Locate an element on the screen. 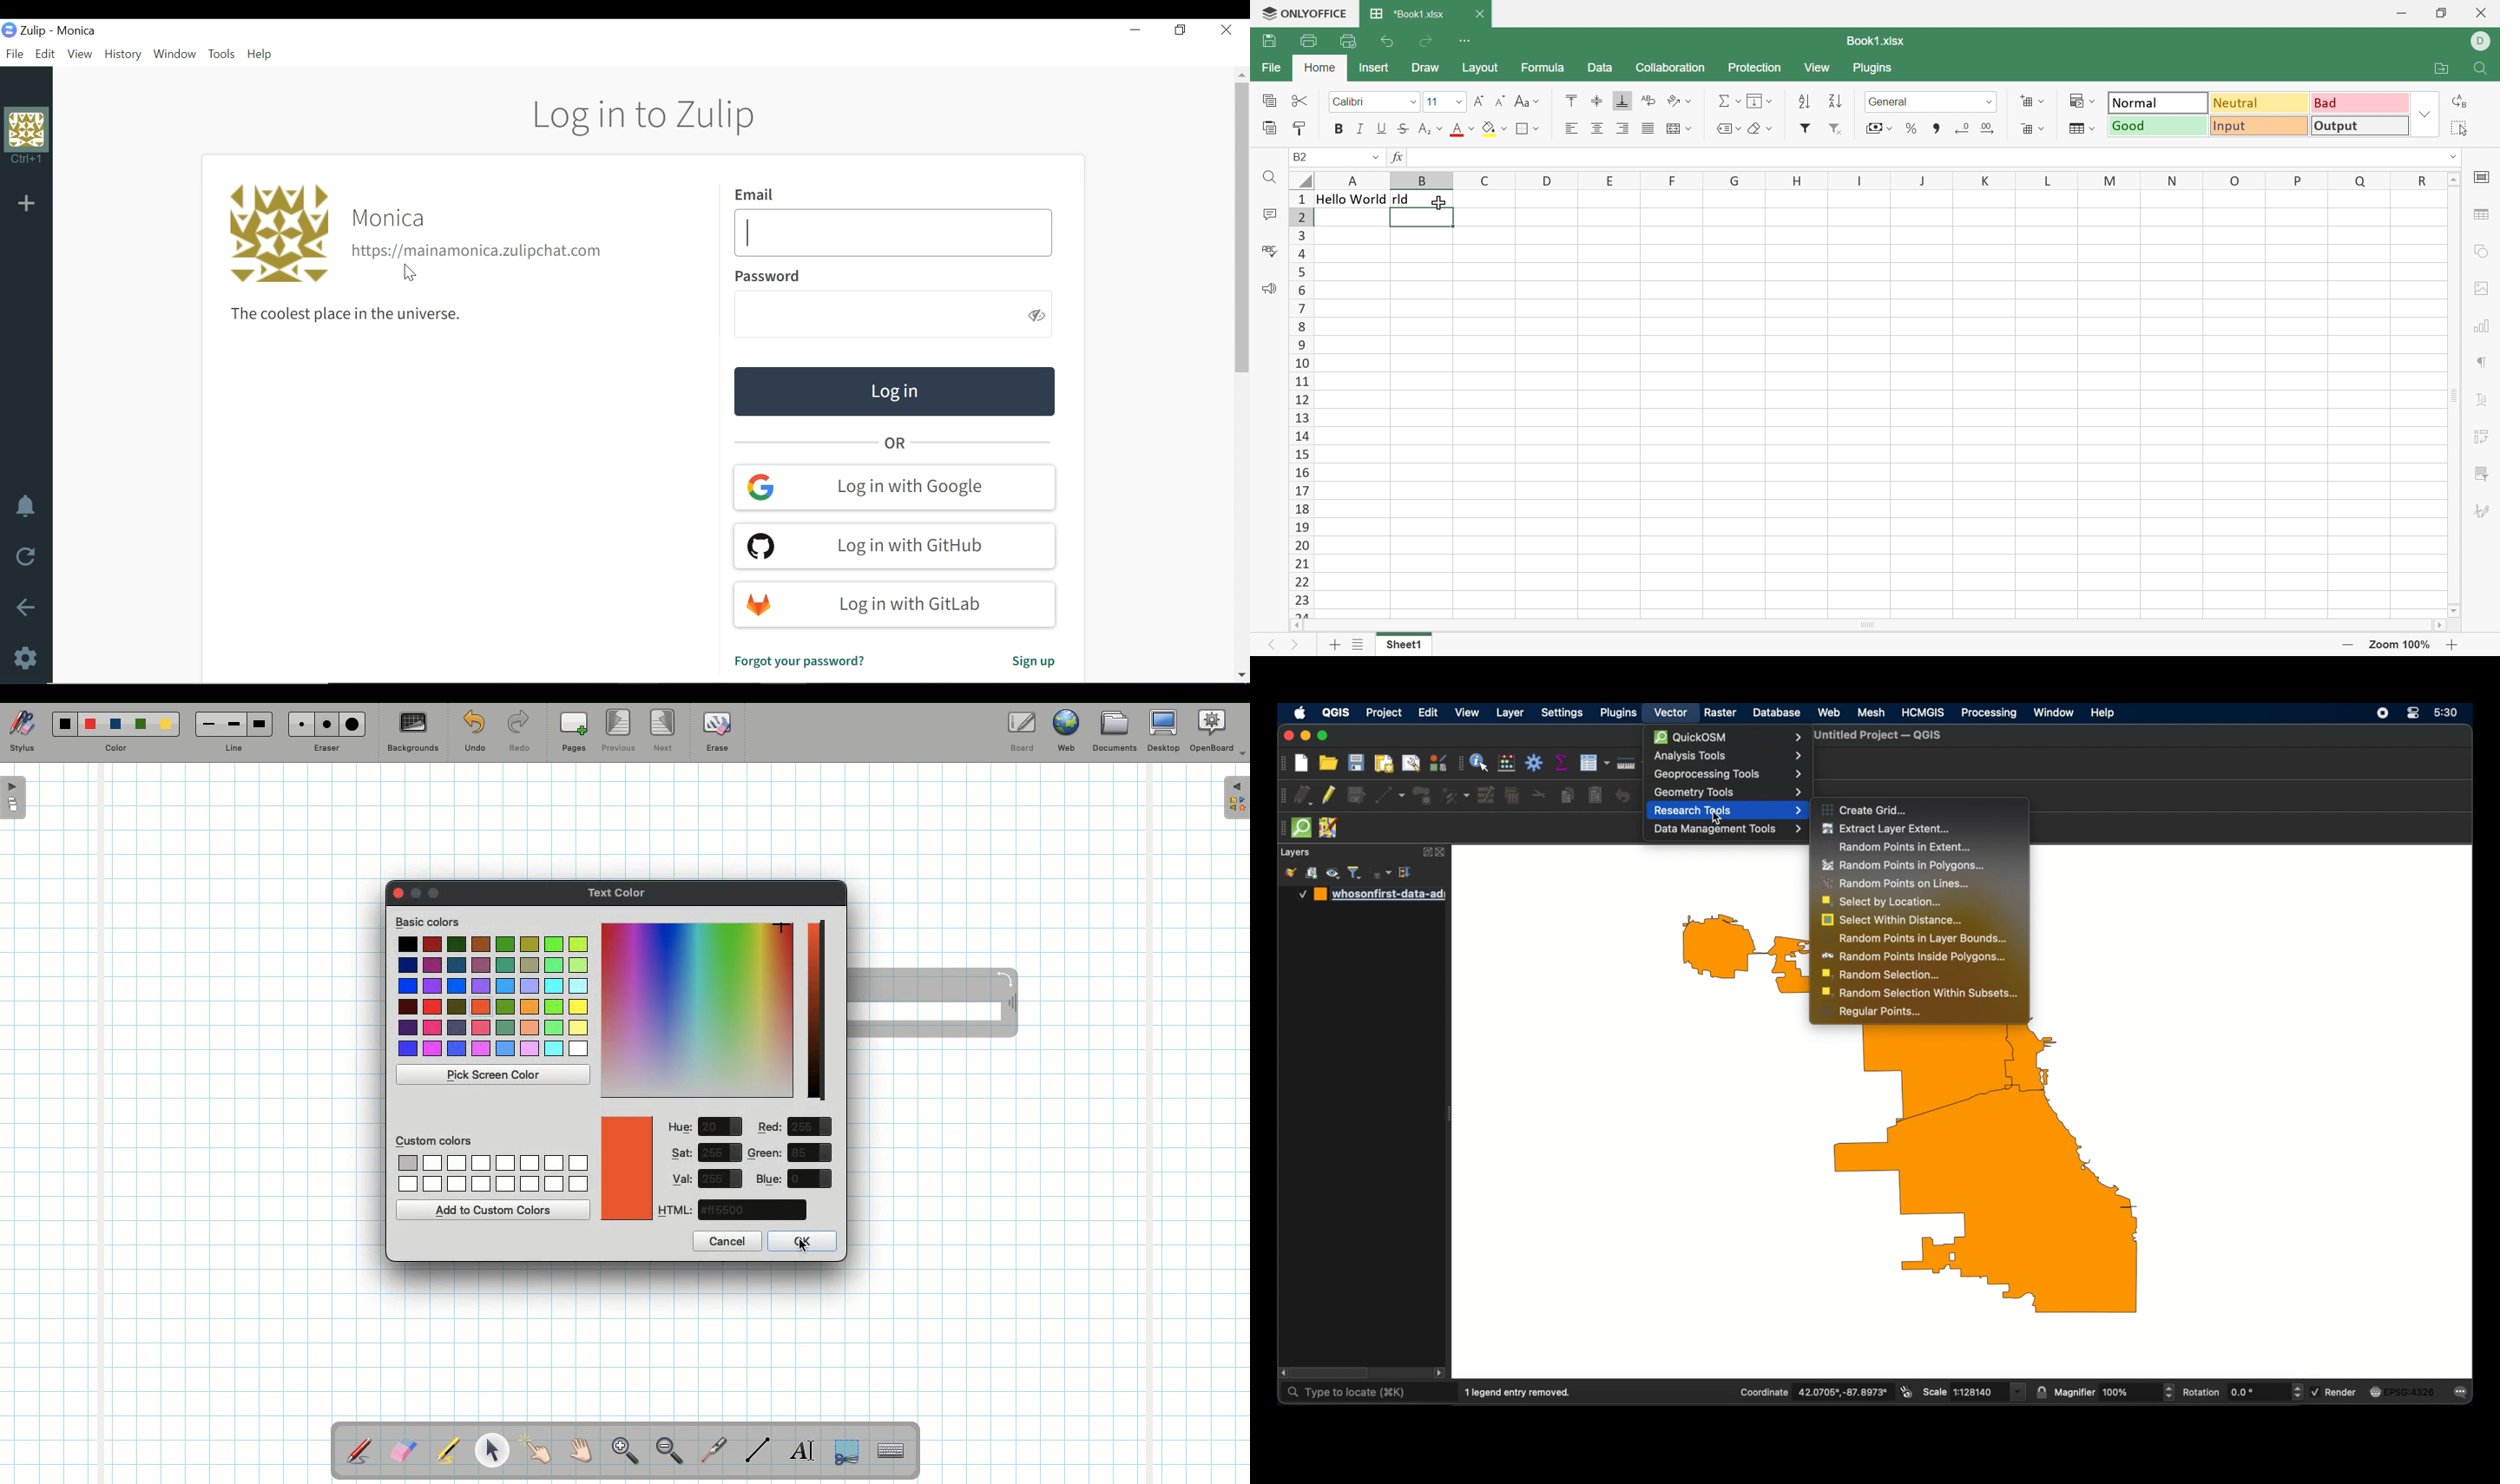  Log in to Zulip is located at coordinates (646, 117).